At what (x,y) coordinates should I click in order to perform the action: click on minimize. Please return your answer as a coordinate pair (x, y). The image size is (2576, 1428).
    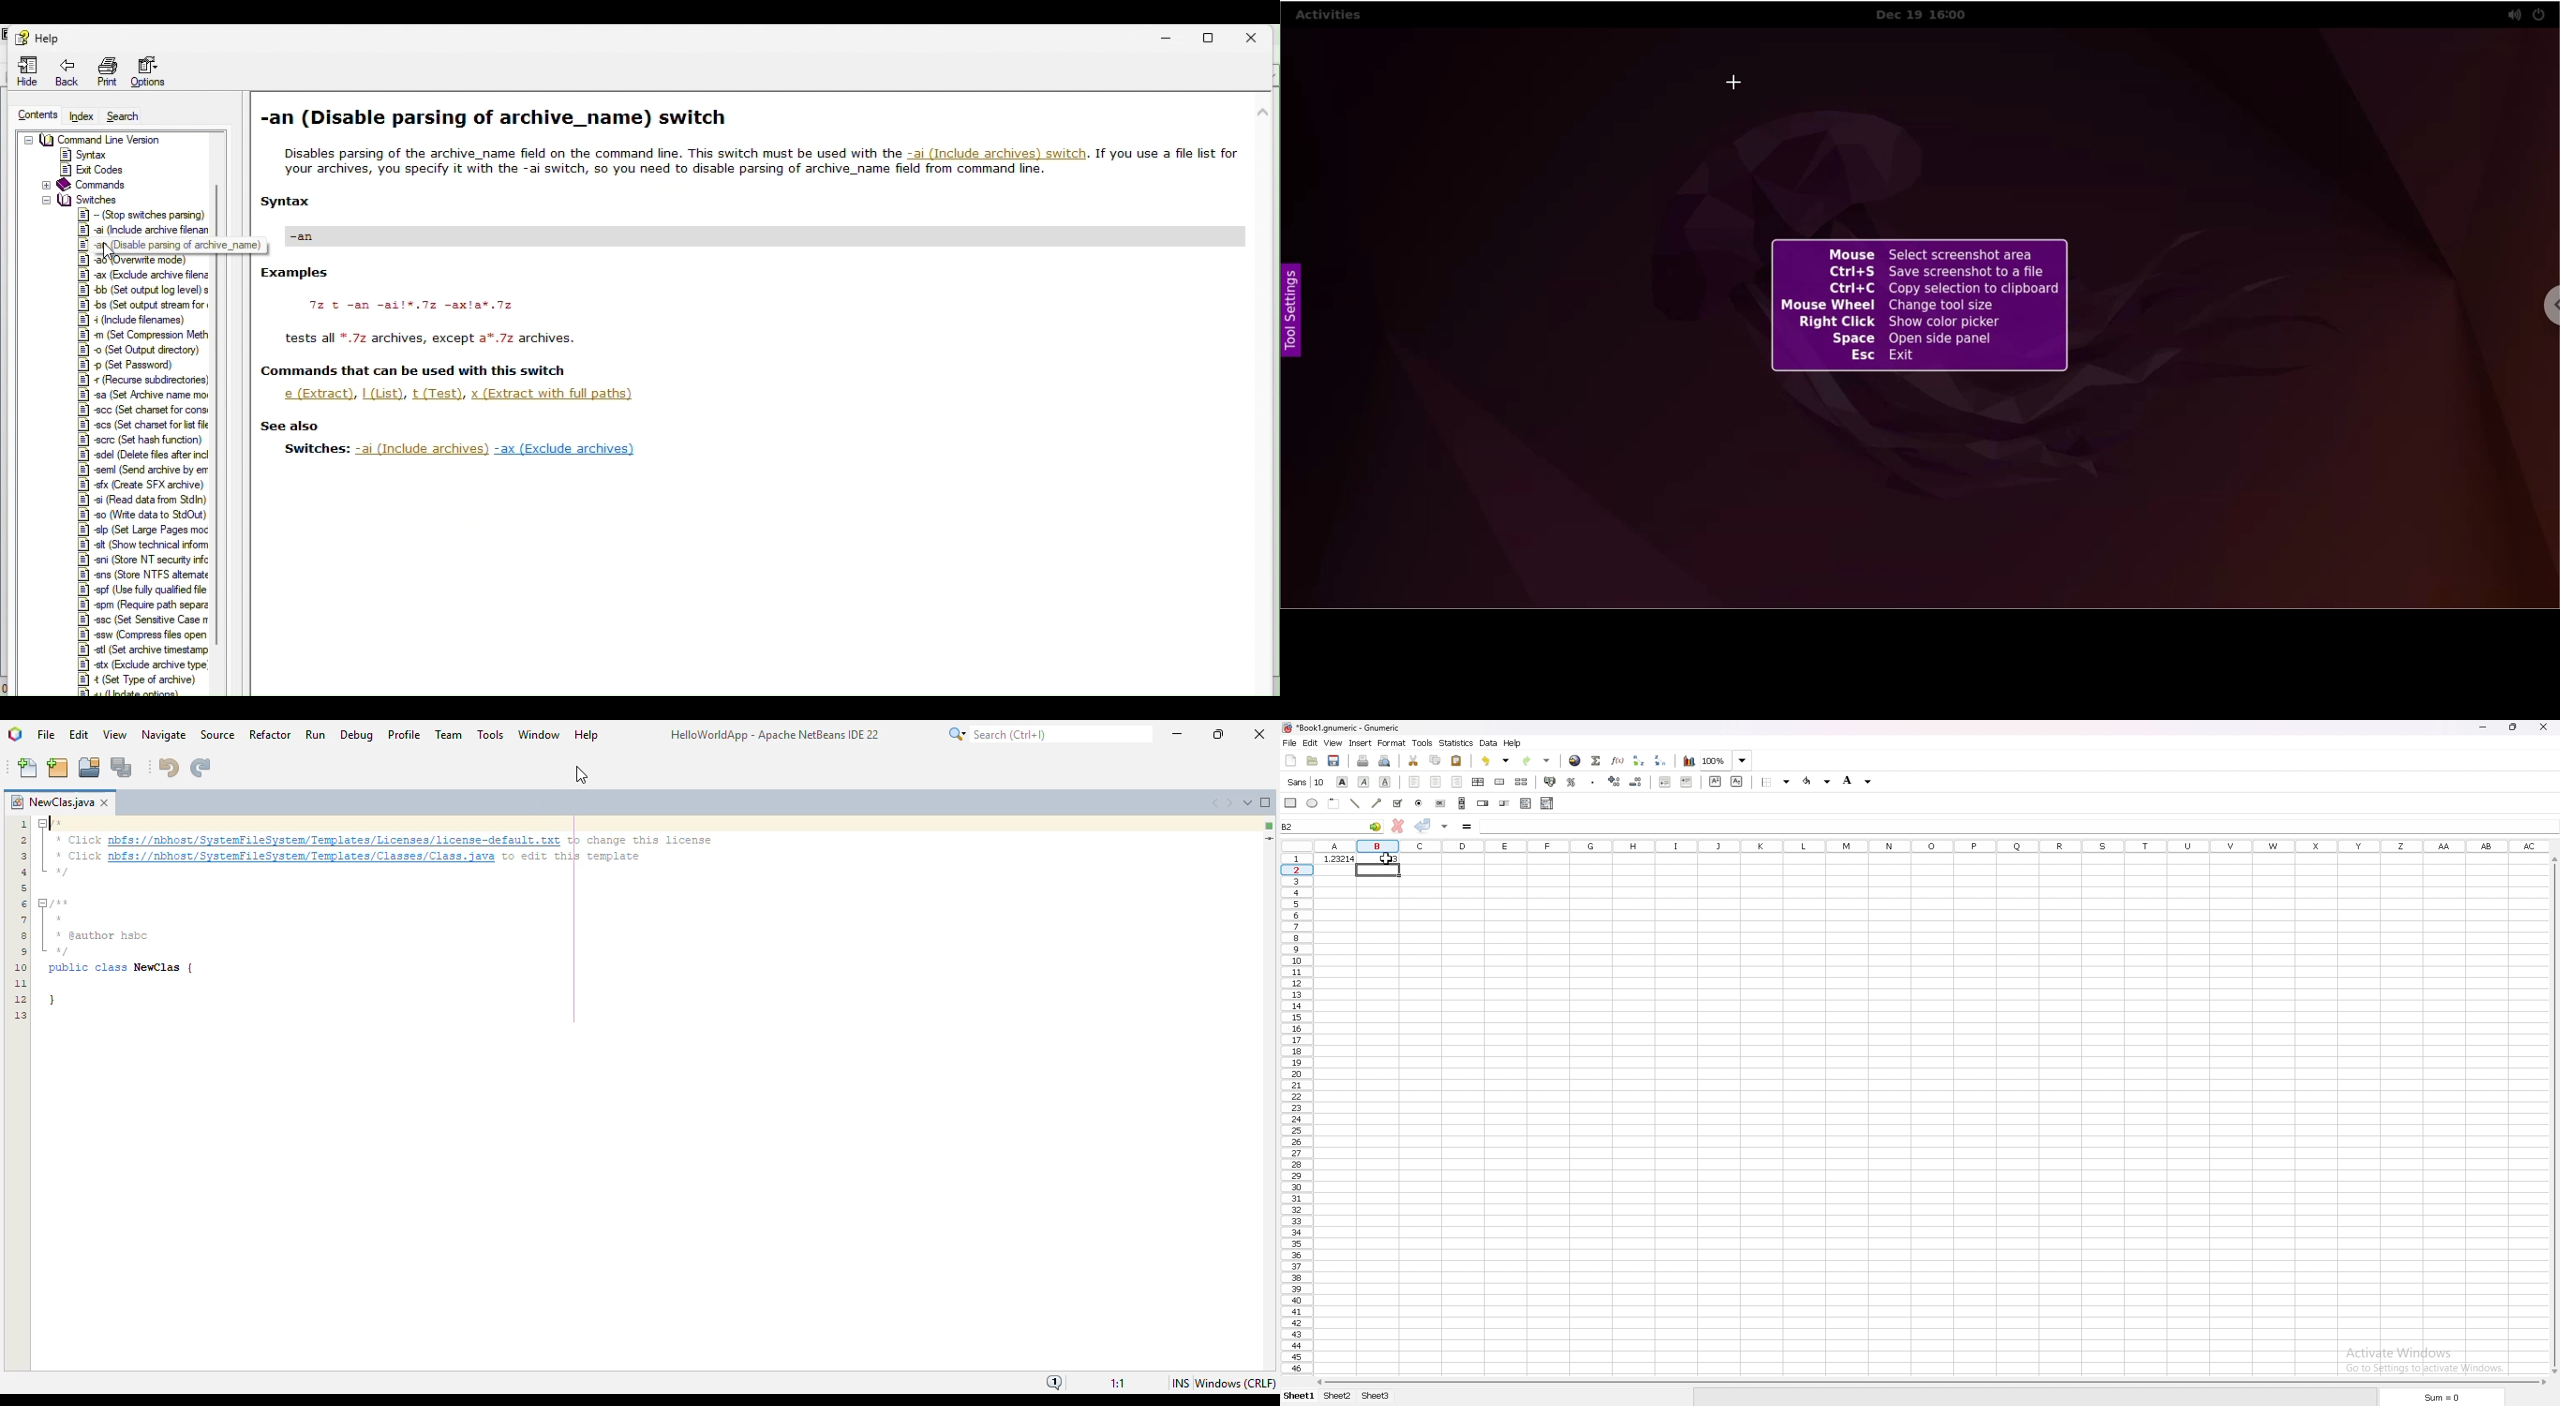
    Looking at the image, I should click on (2484, 726).